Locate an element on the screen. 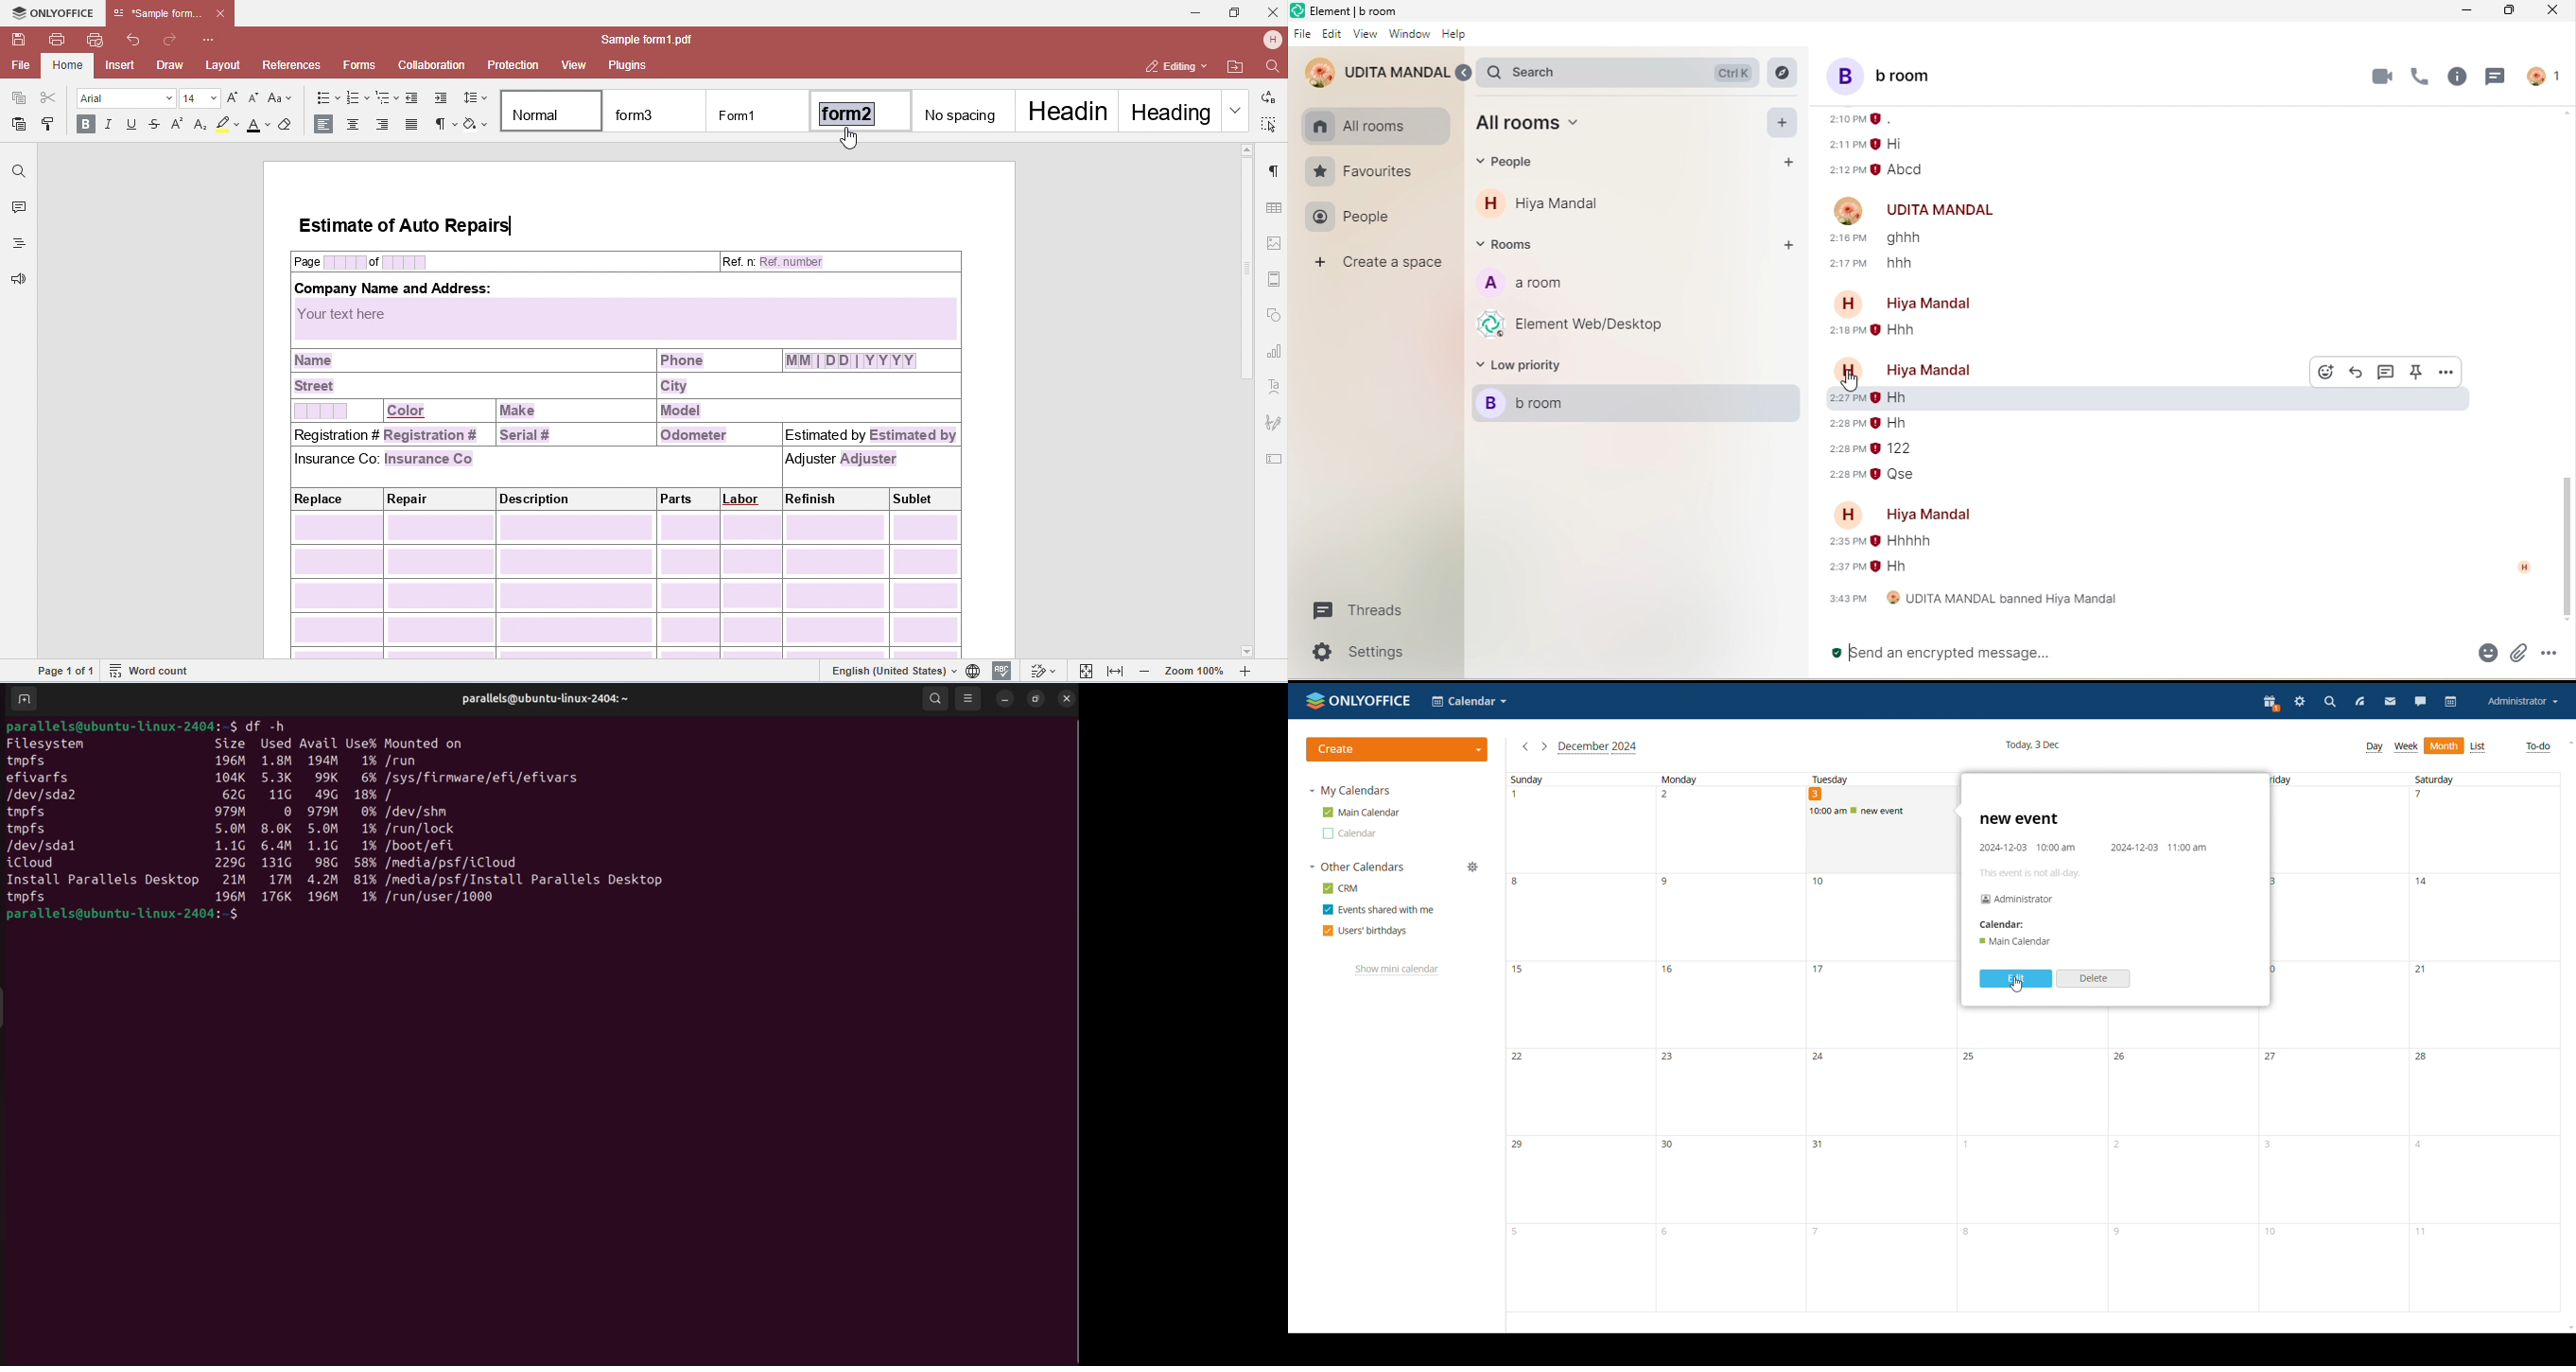  other calendar is located at coordinates (1351, 833).